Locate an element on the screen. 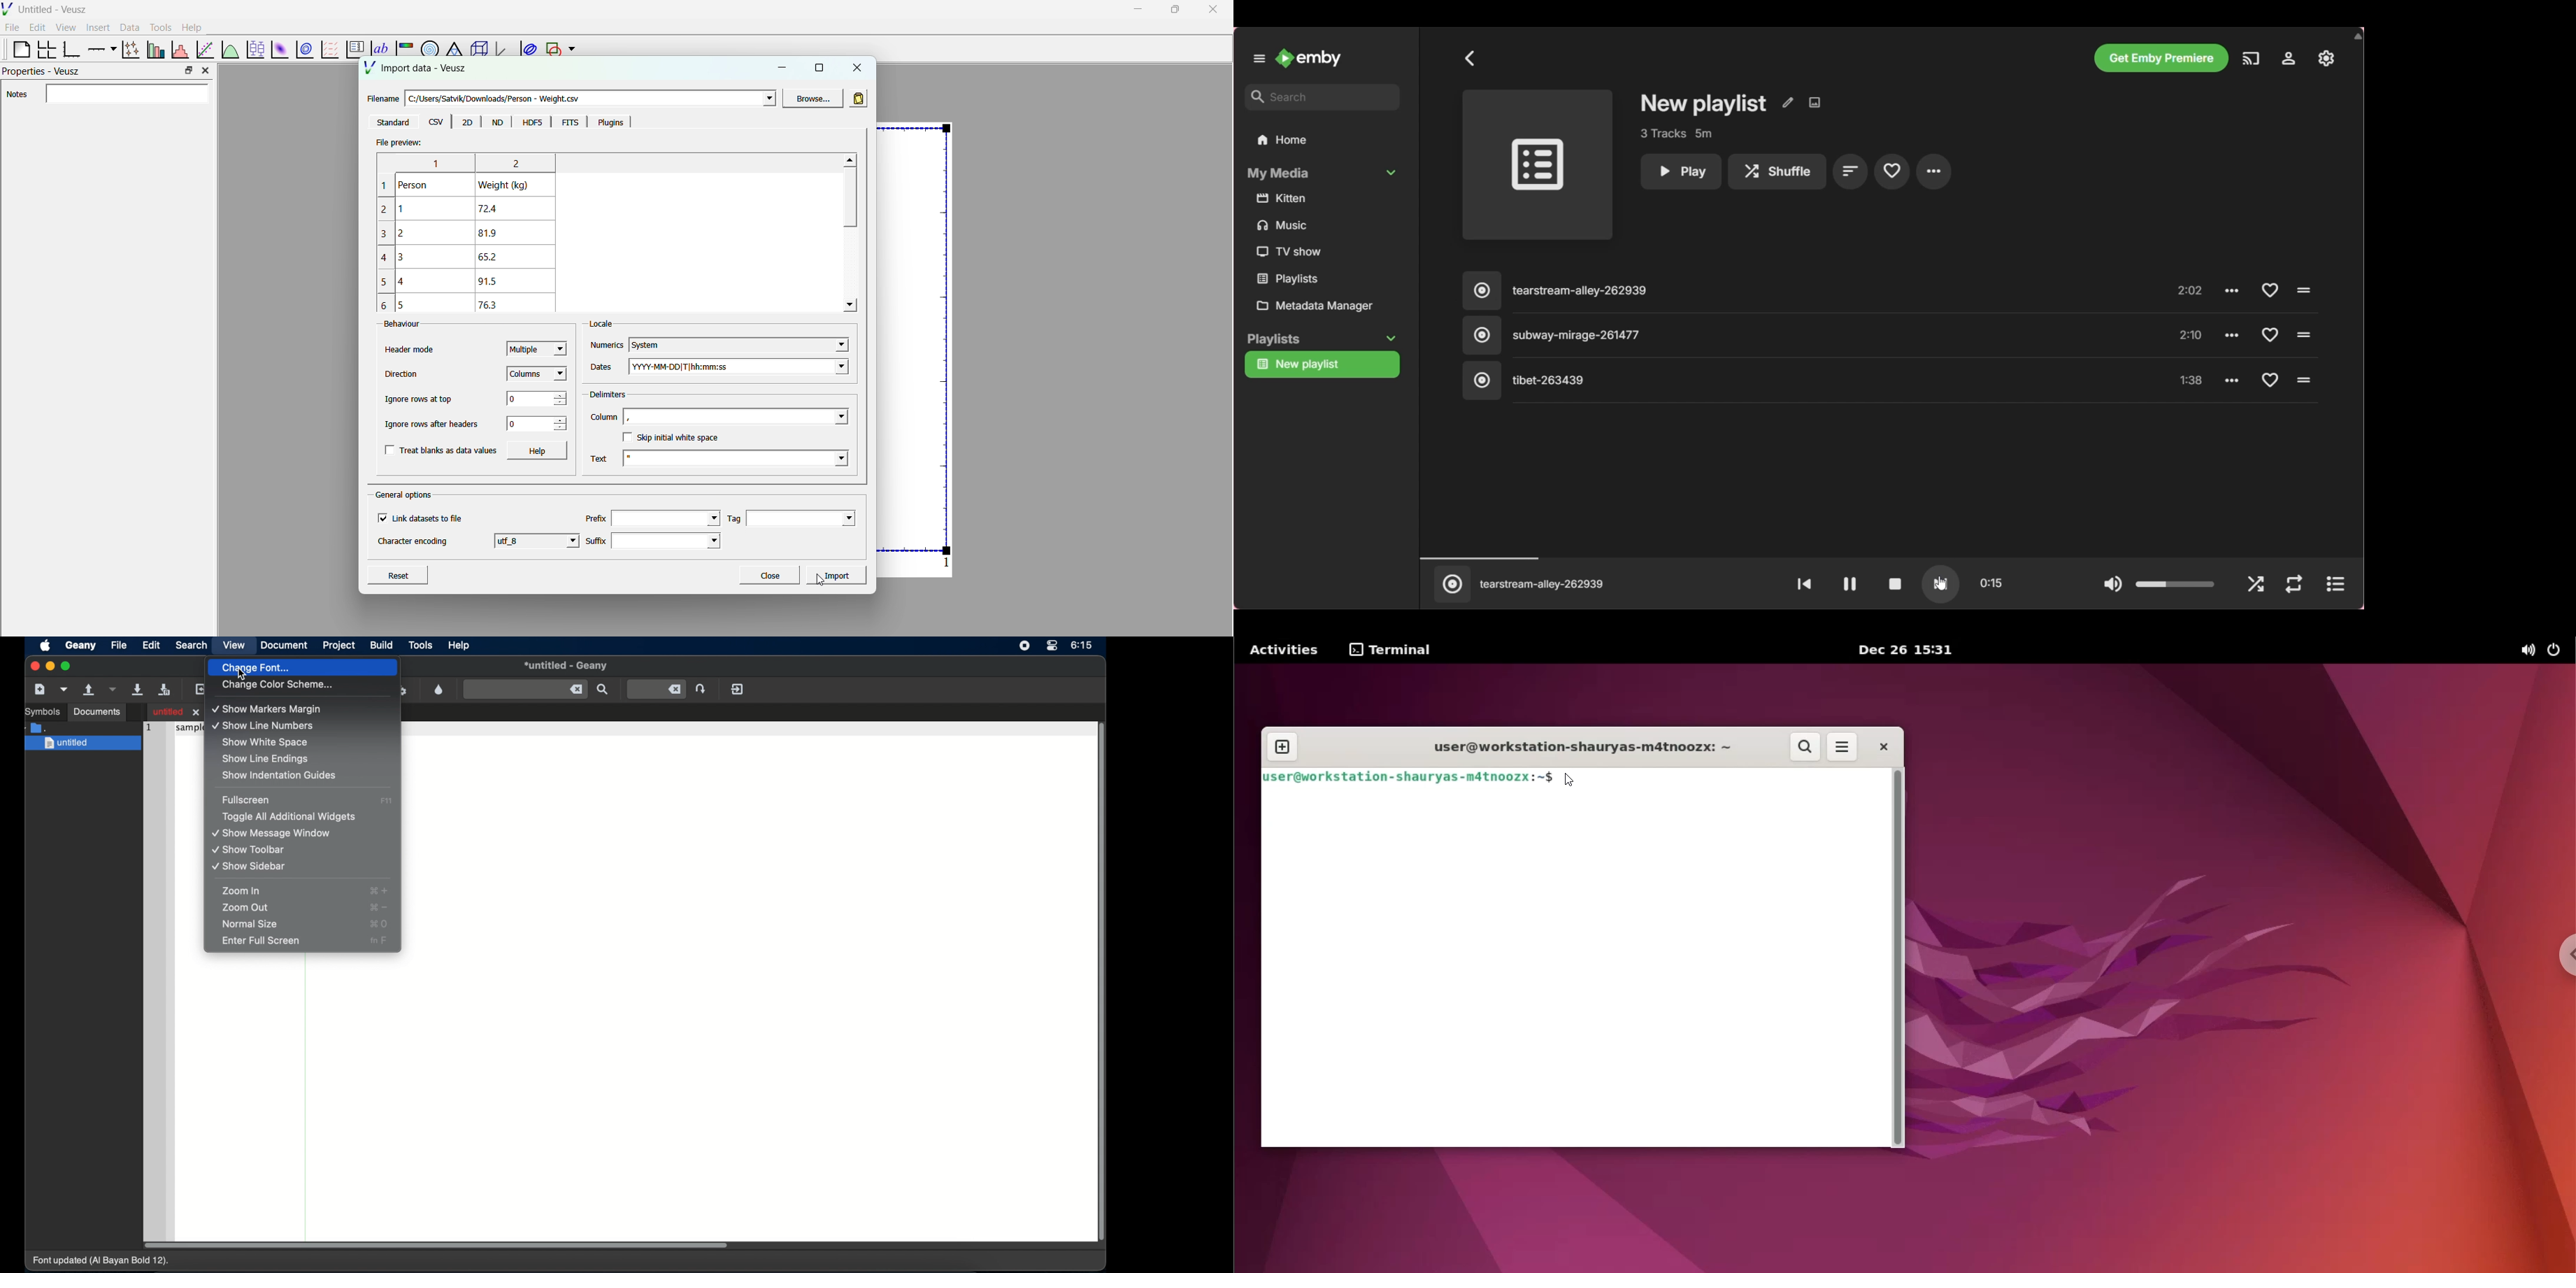 The width and height of the screenshot is (2576, 1288). project is located at coordinates (338, 645).